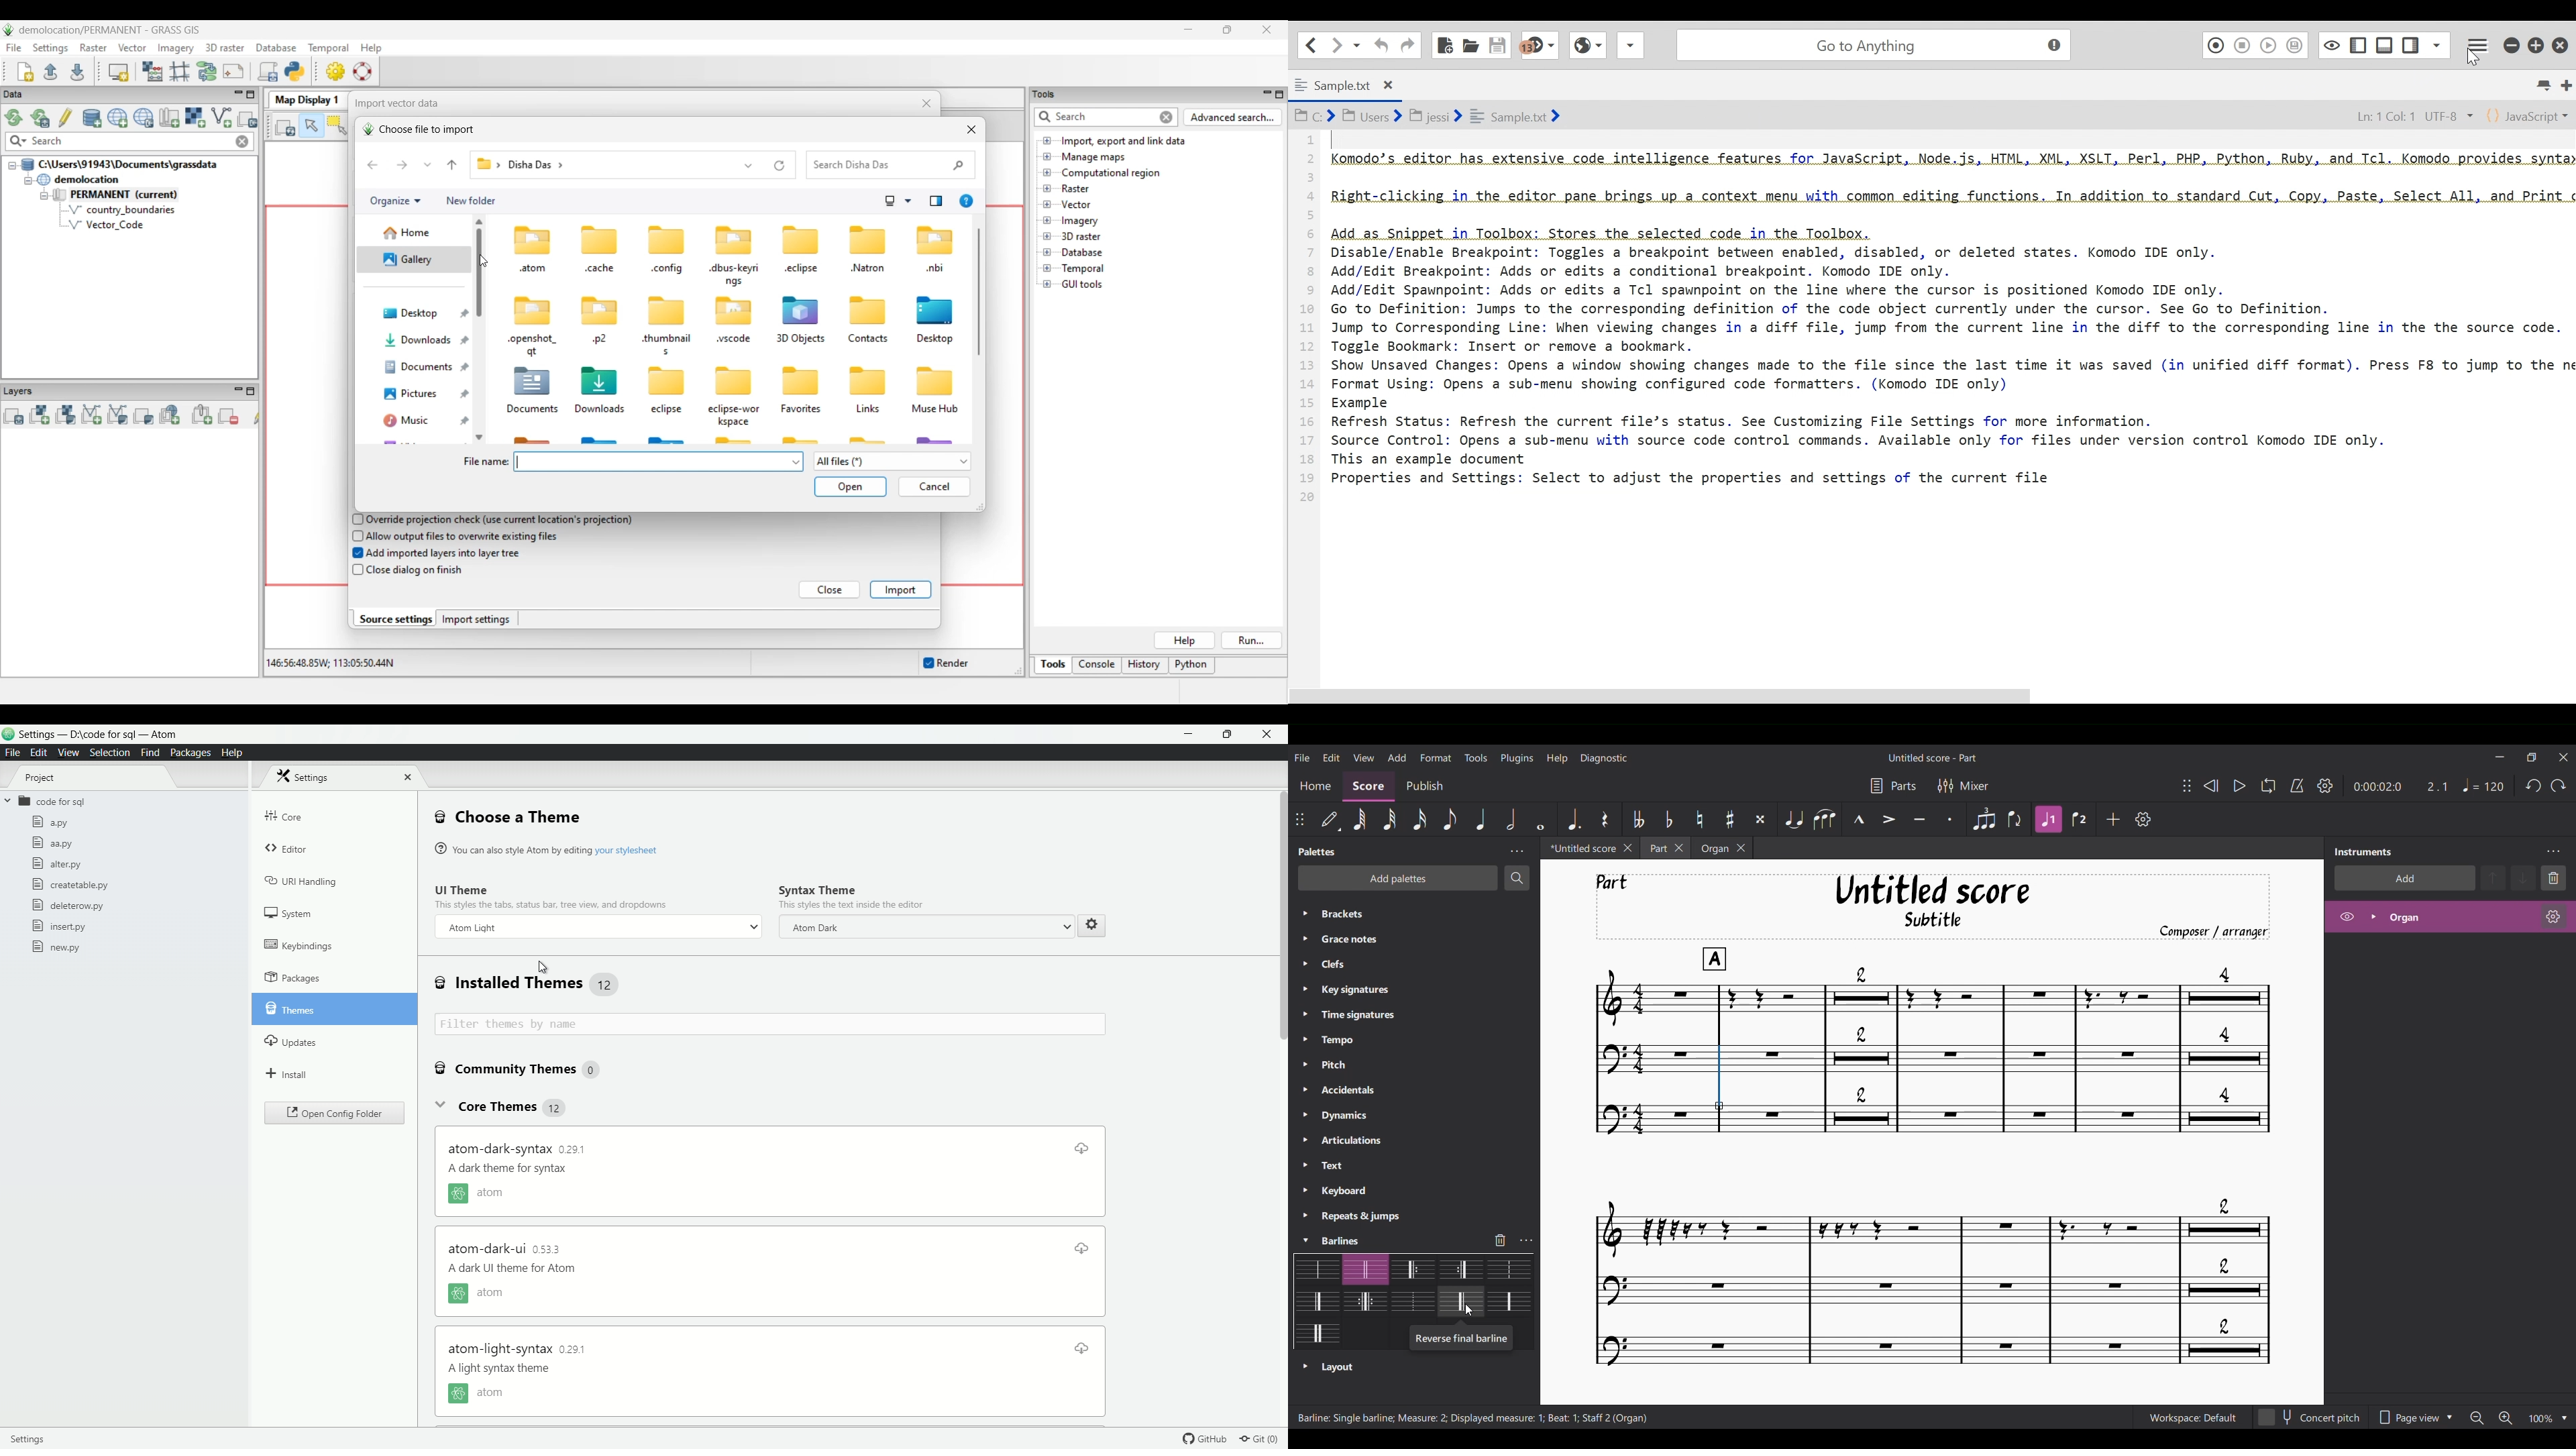  Describe the element at coordinates (1231, 734) in the screenshot. I see `full screen` at that location.